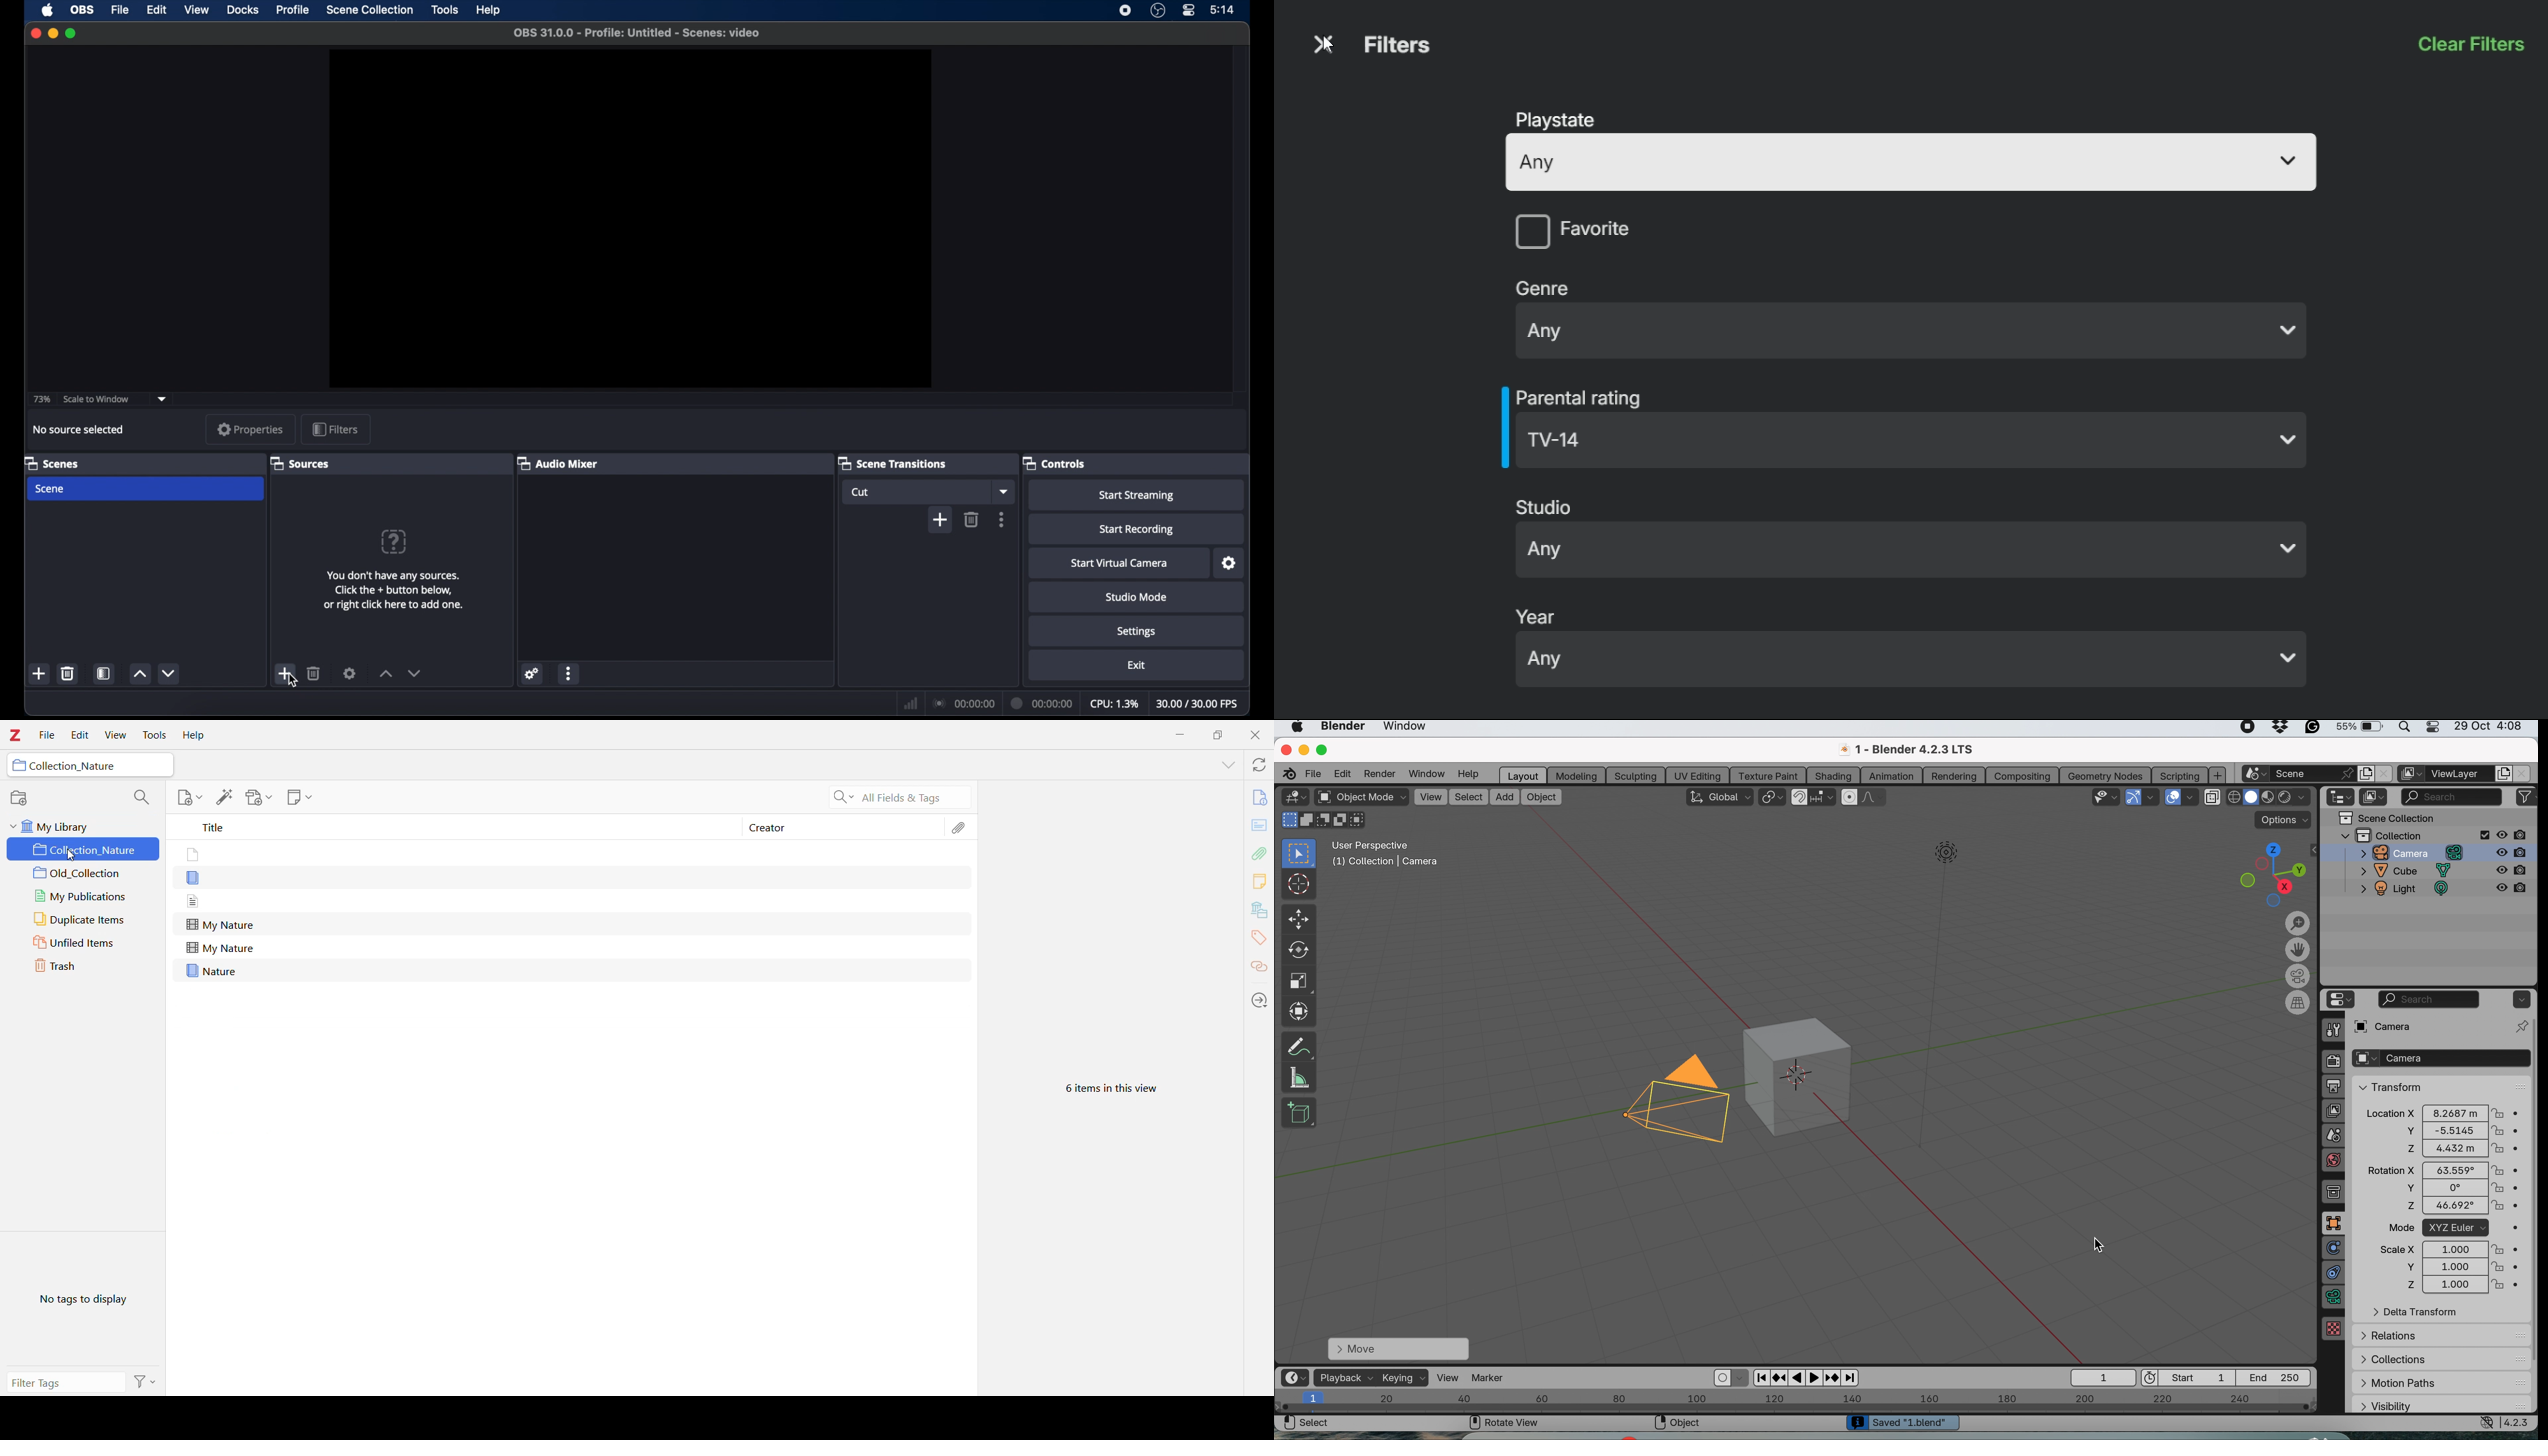 Image resolution: width=2548 pixels, height=1456 pixels. Describe the element at coordinates (1403, 1378) in the screenshot. I see `keying` at that location.